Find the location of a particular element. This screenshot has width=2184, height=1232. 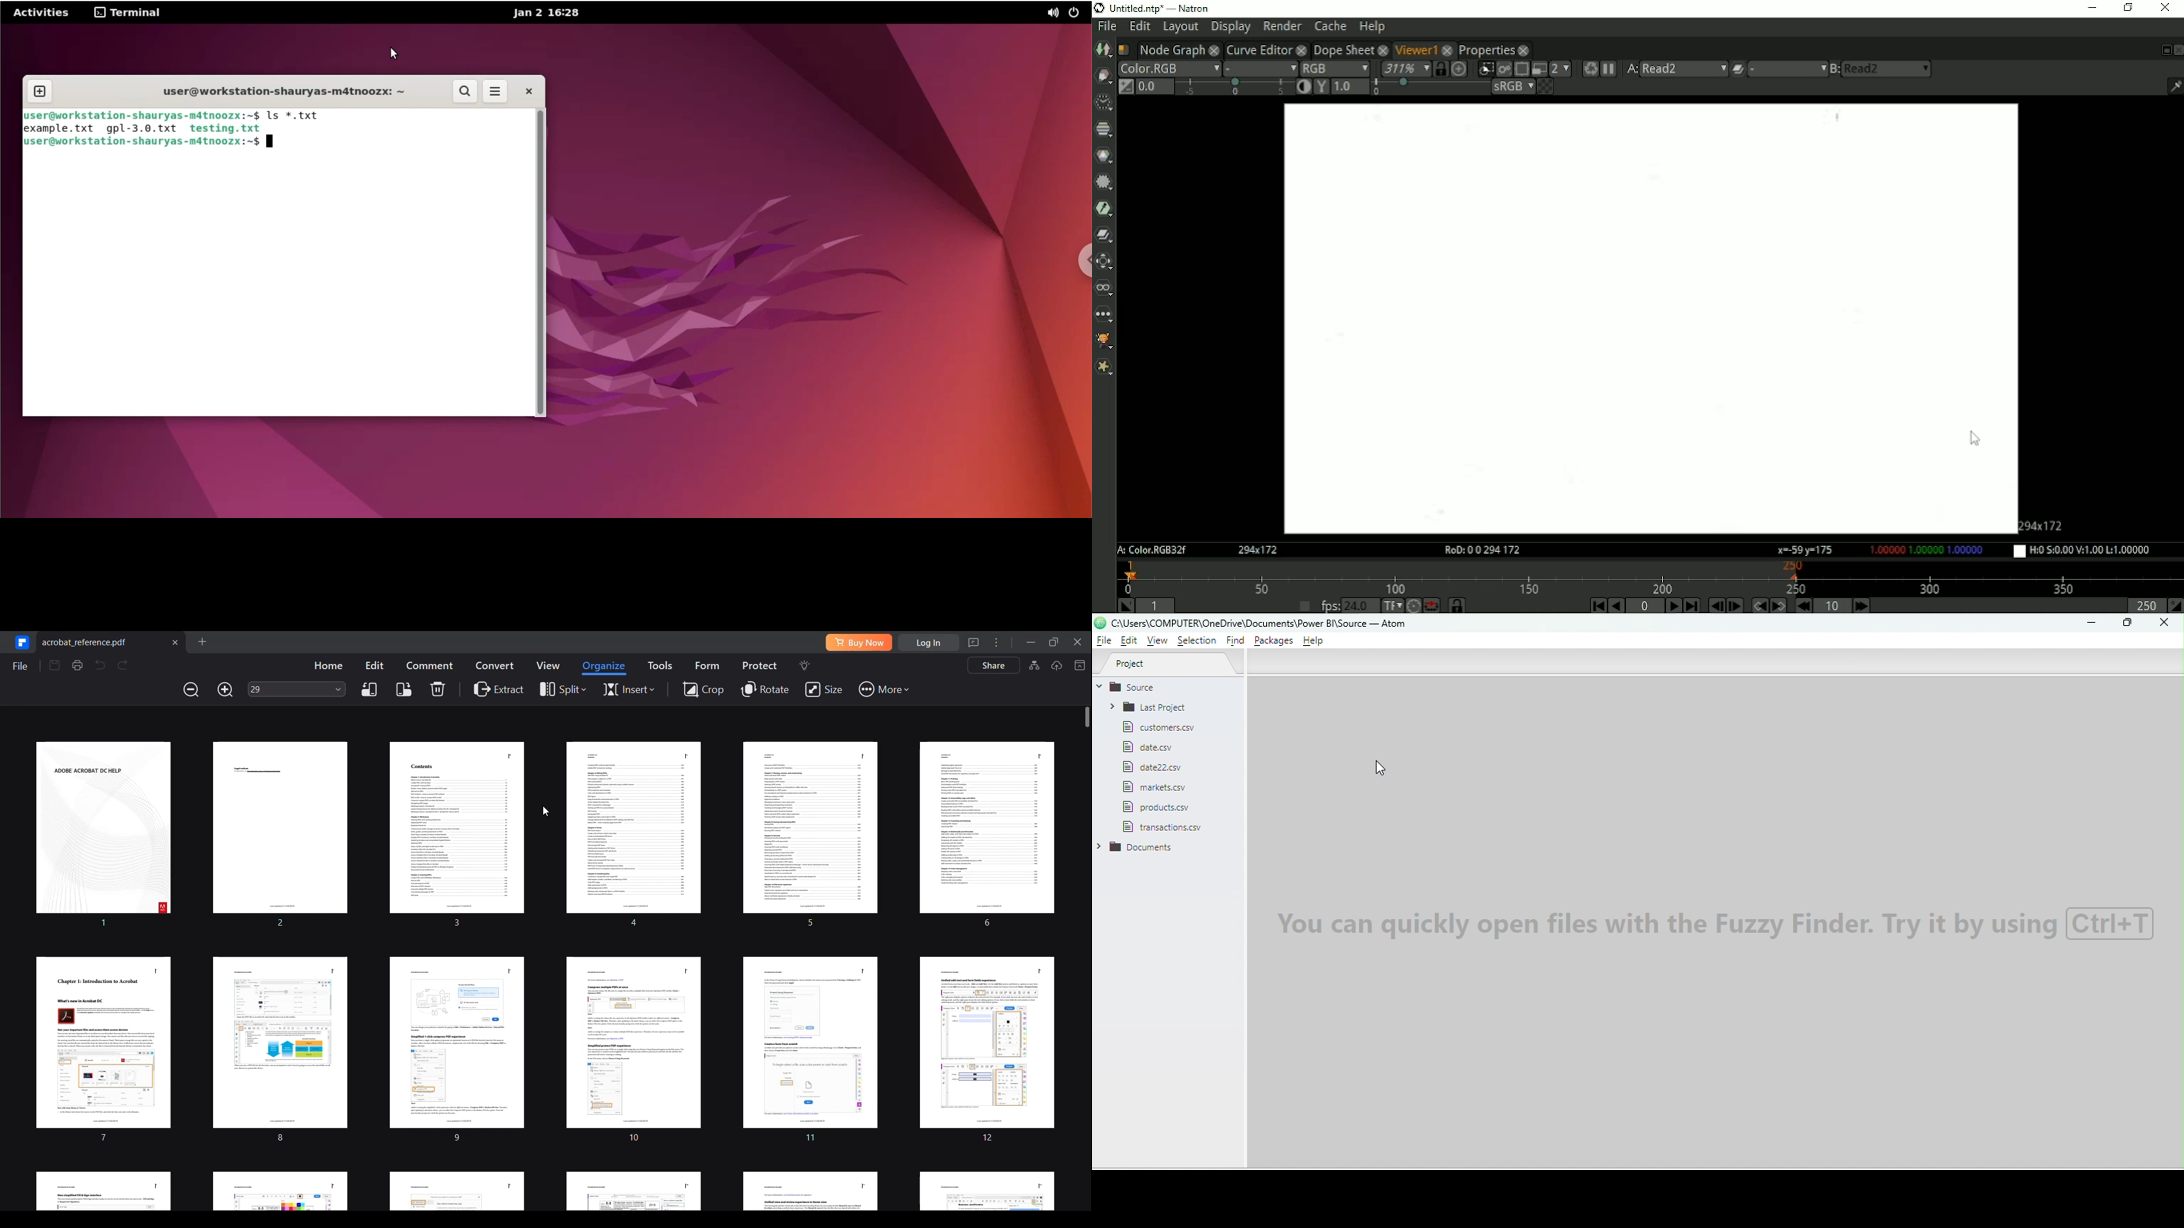

Clips portion of image is located at coordinates (1485, 69).